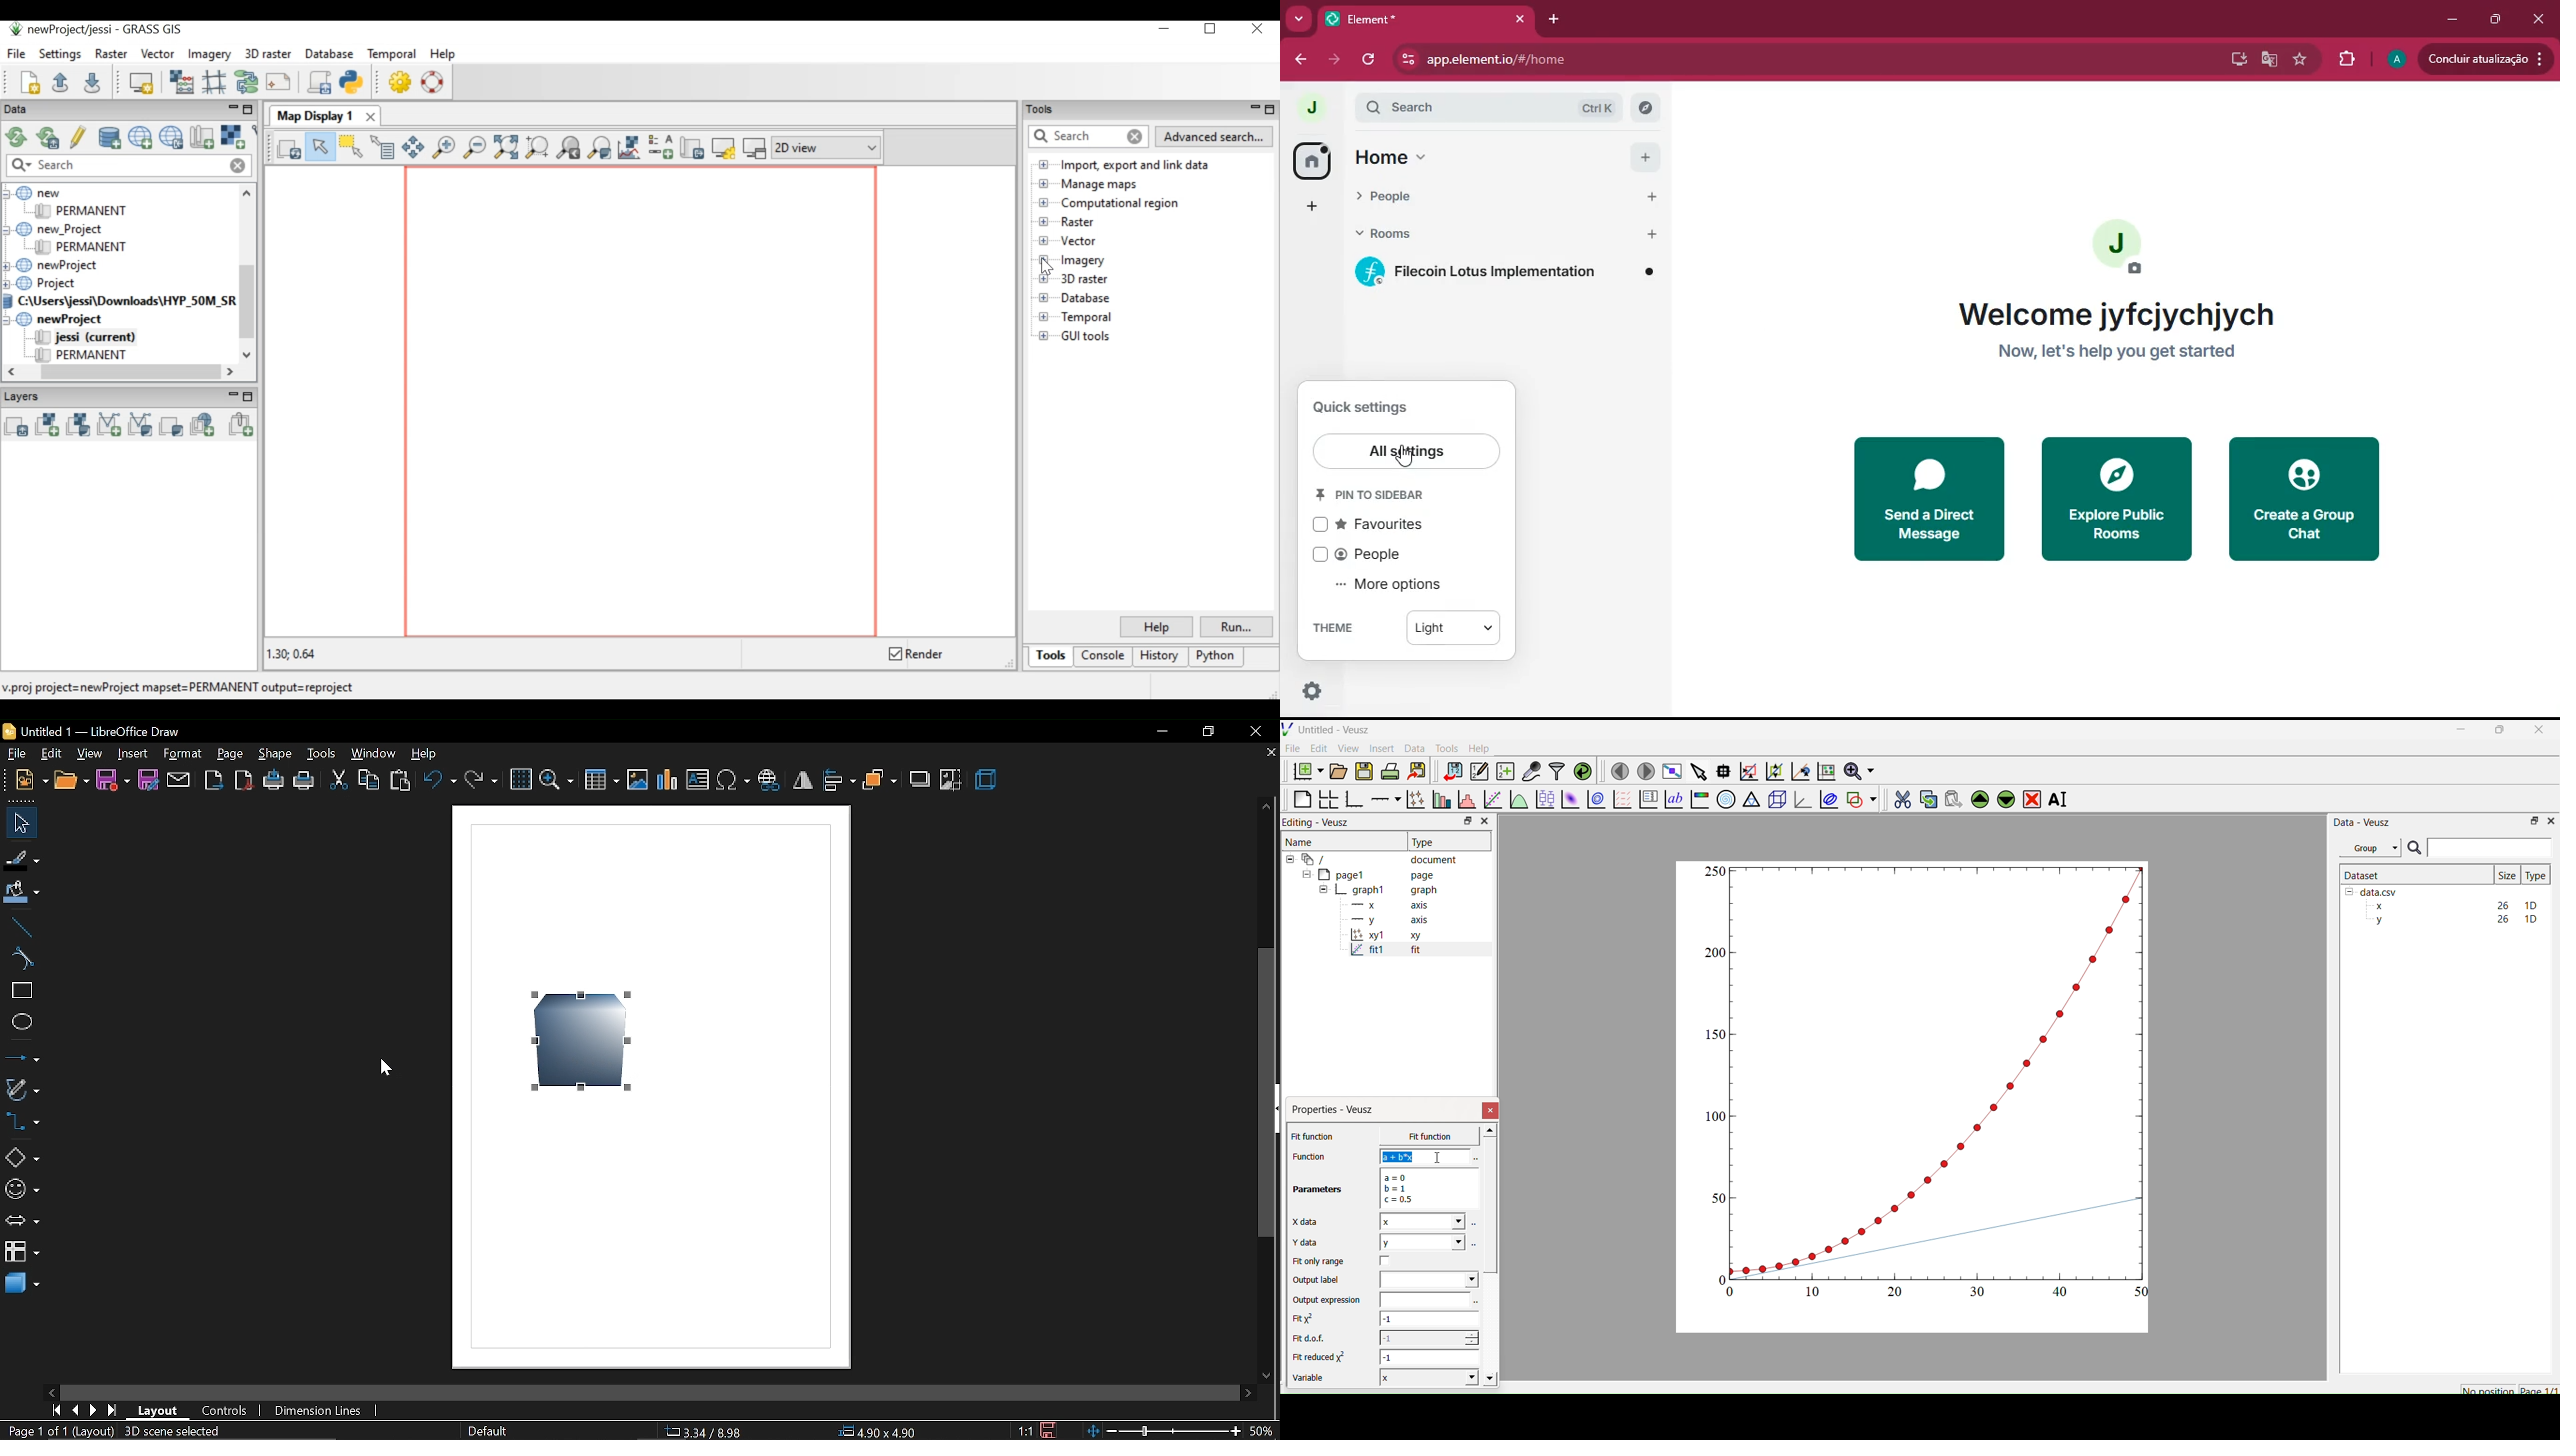  What do you see at coordinates (339, 783) in the screenshot?
I see `cut` at bounding box center [339, 783].